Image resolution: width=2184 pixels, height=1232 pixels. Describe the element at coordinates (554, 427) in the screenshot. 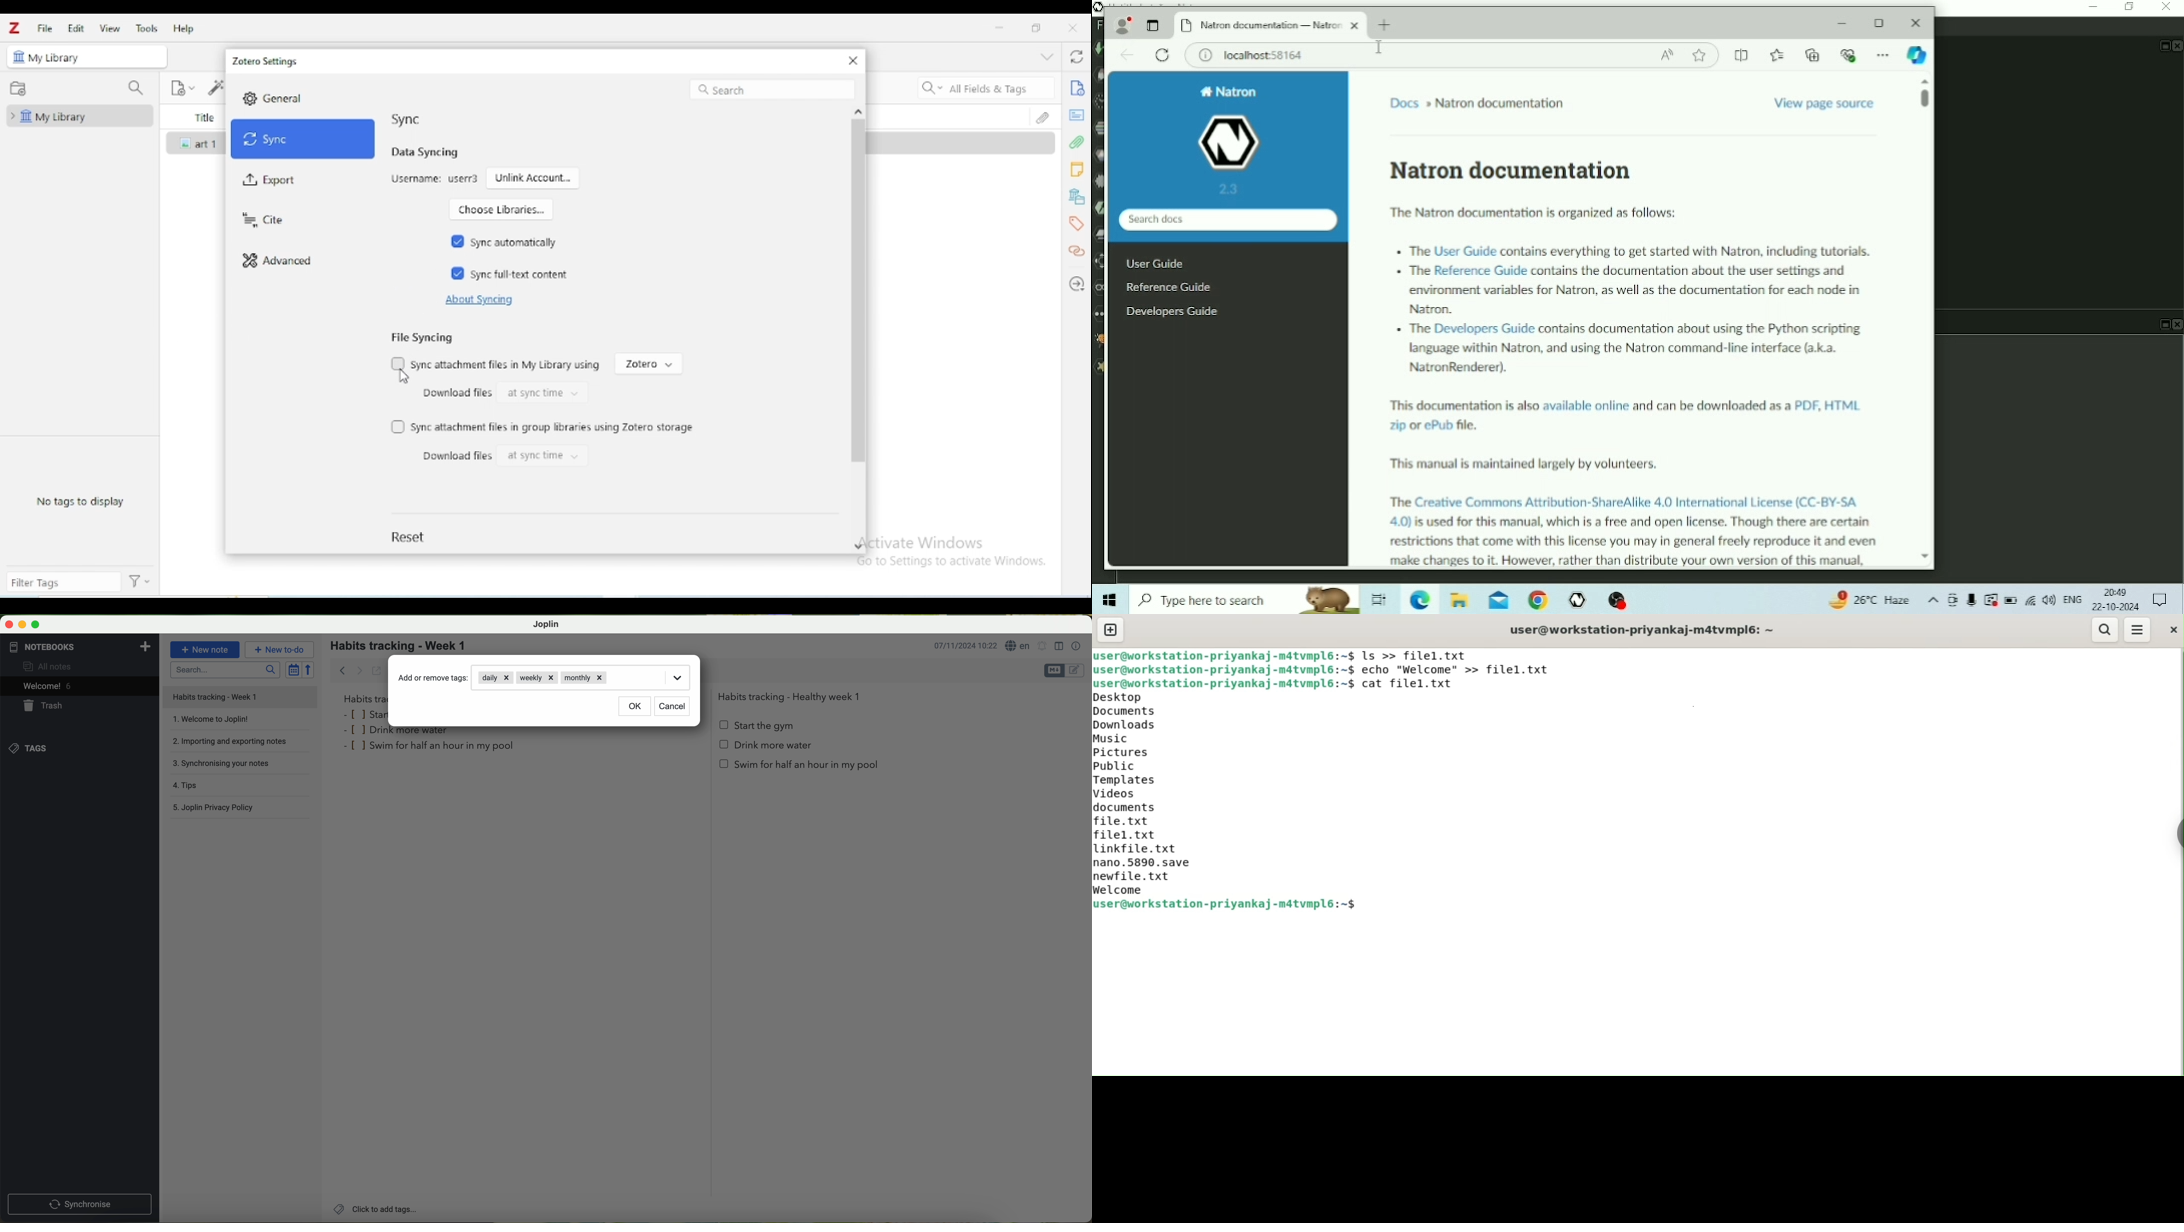

I see `sync attachment files in group libraries using zotero storage` at that location.